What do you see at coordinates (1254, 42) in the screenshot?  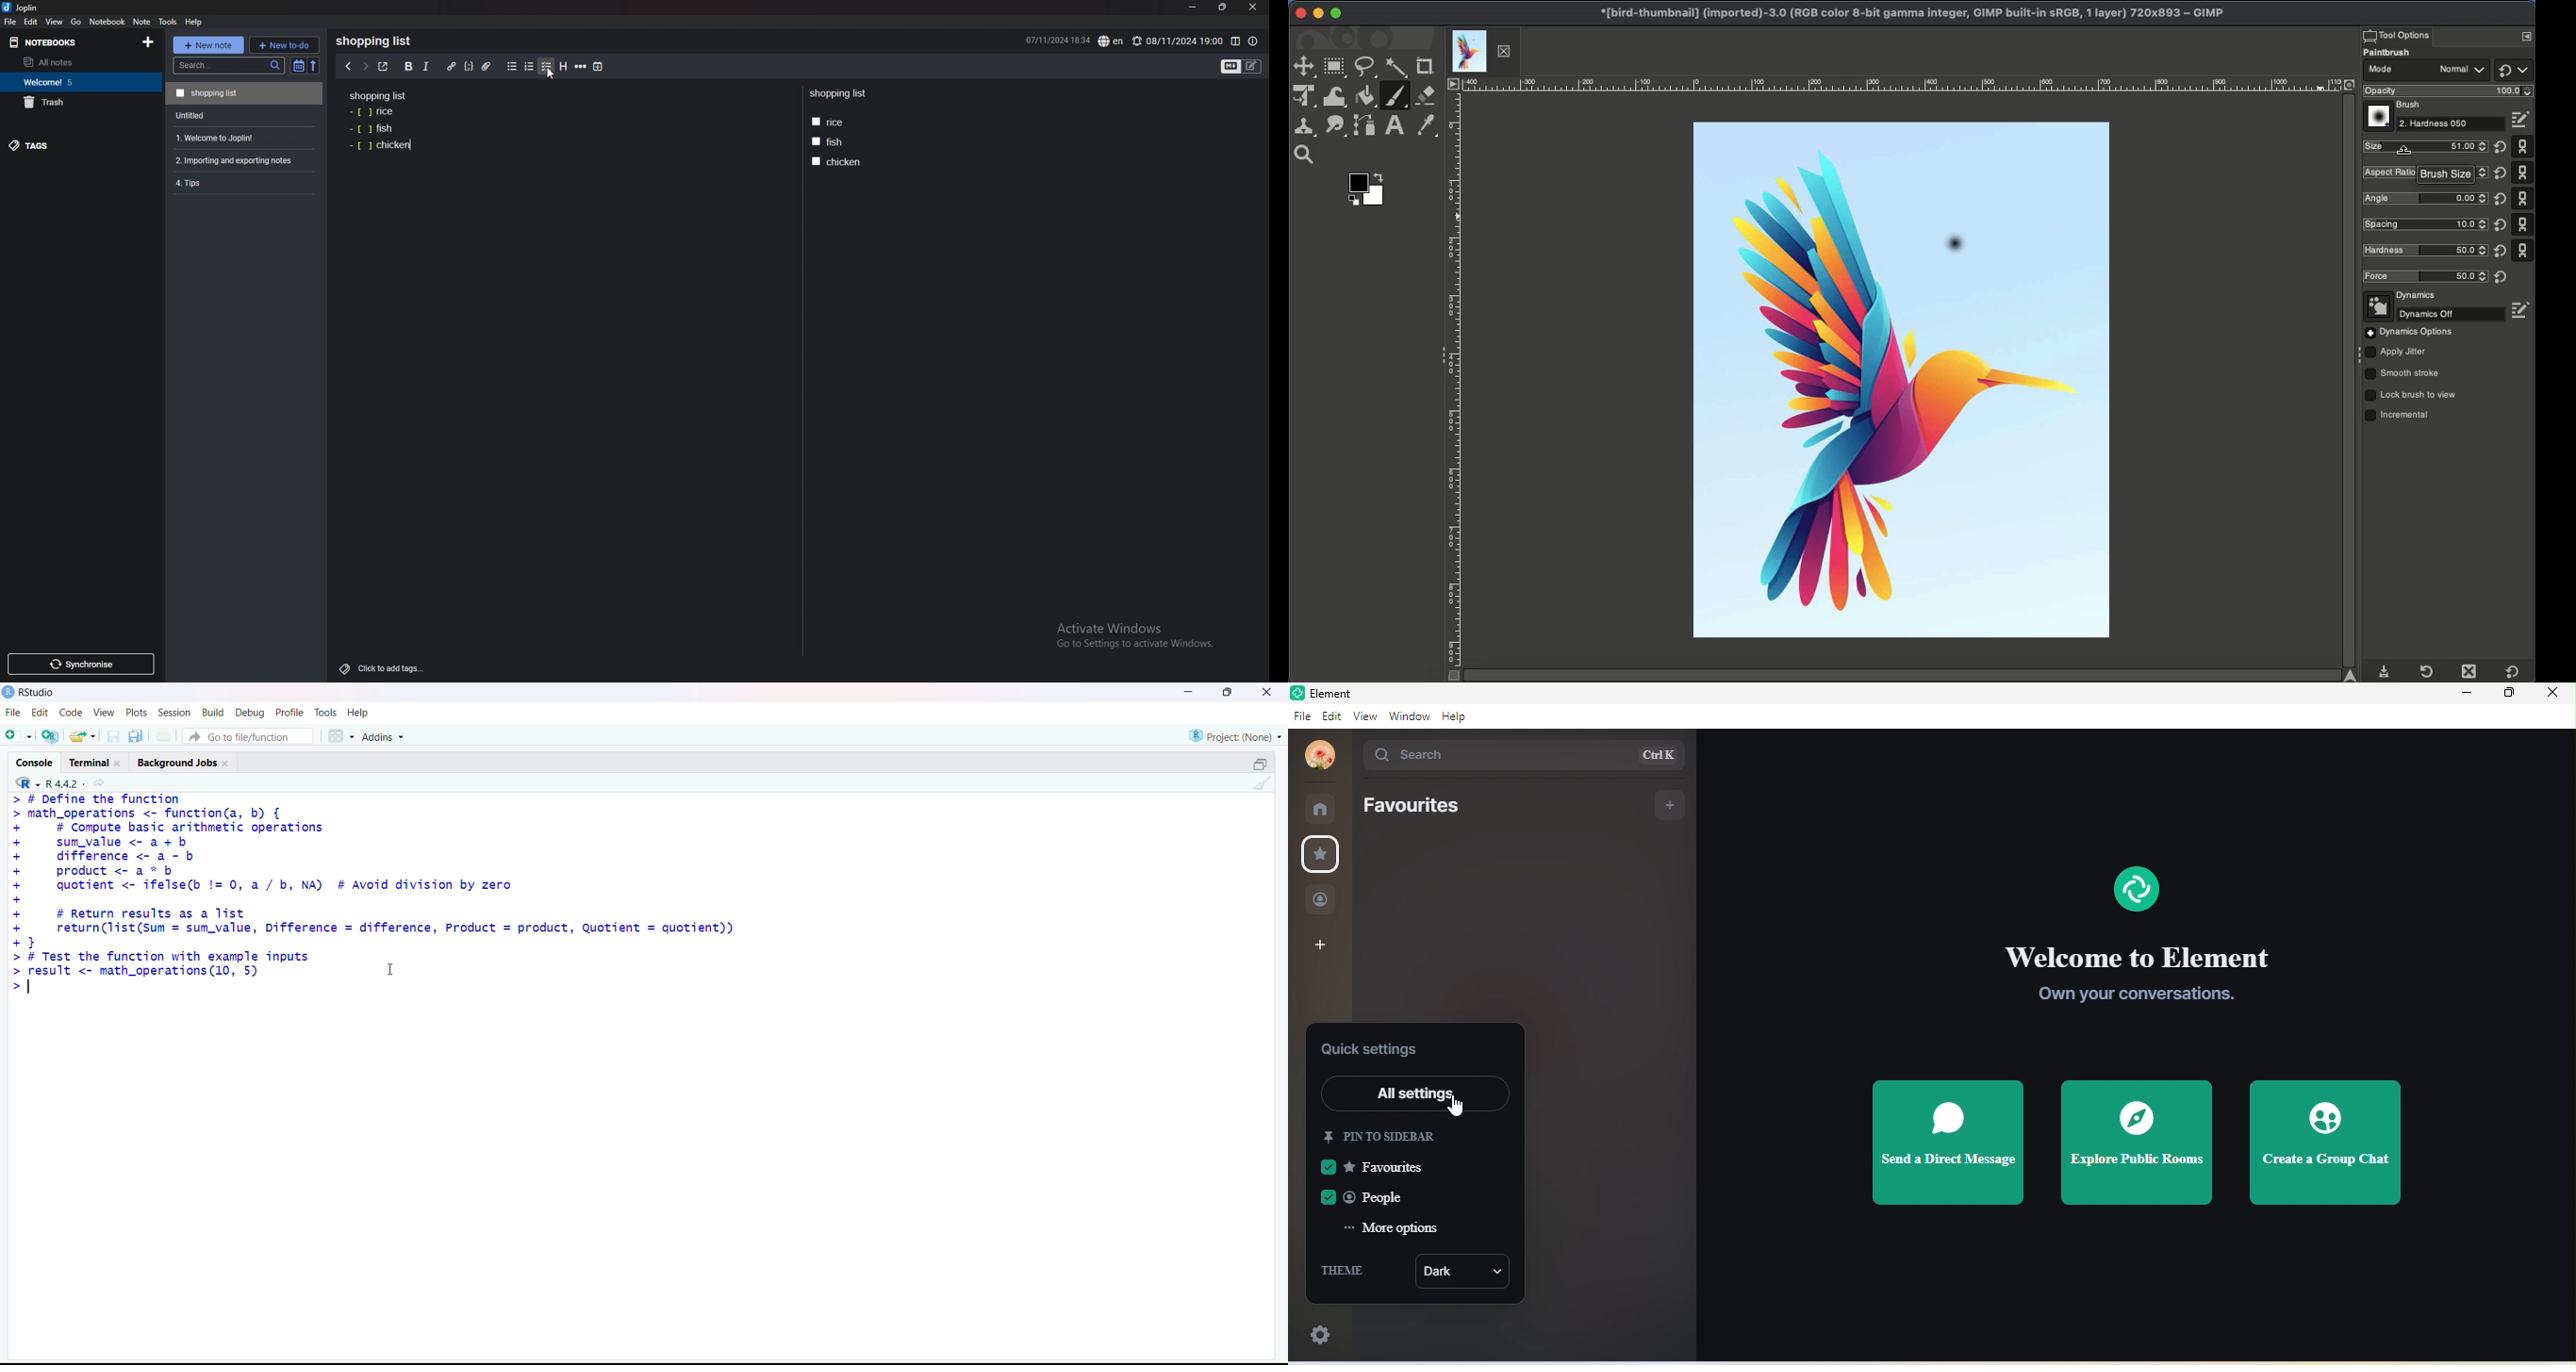 I see `note properties` at bounding box center [1254, 42].